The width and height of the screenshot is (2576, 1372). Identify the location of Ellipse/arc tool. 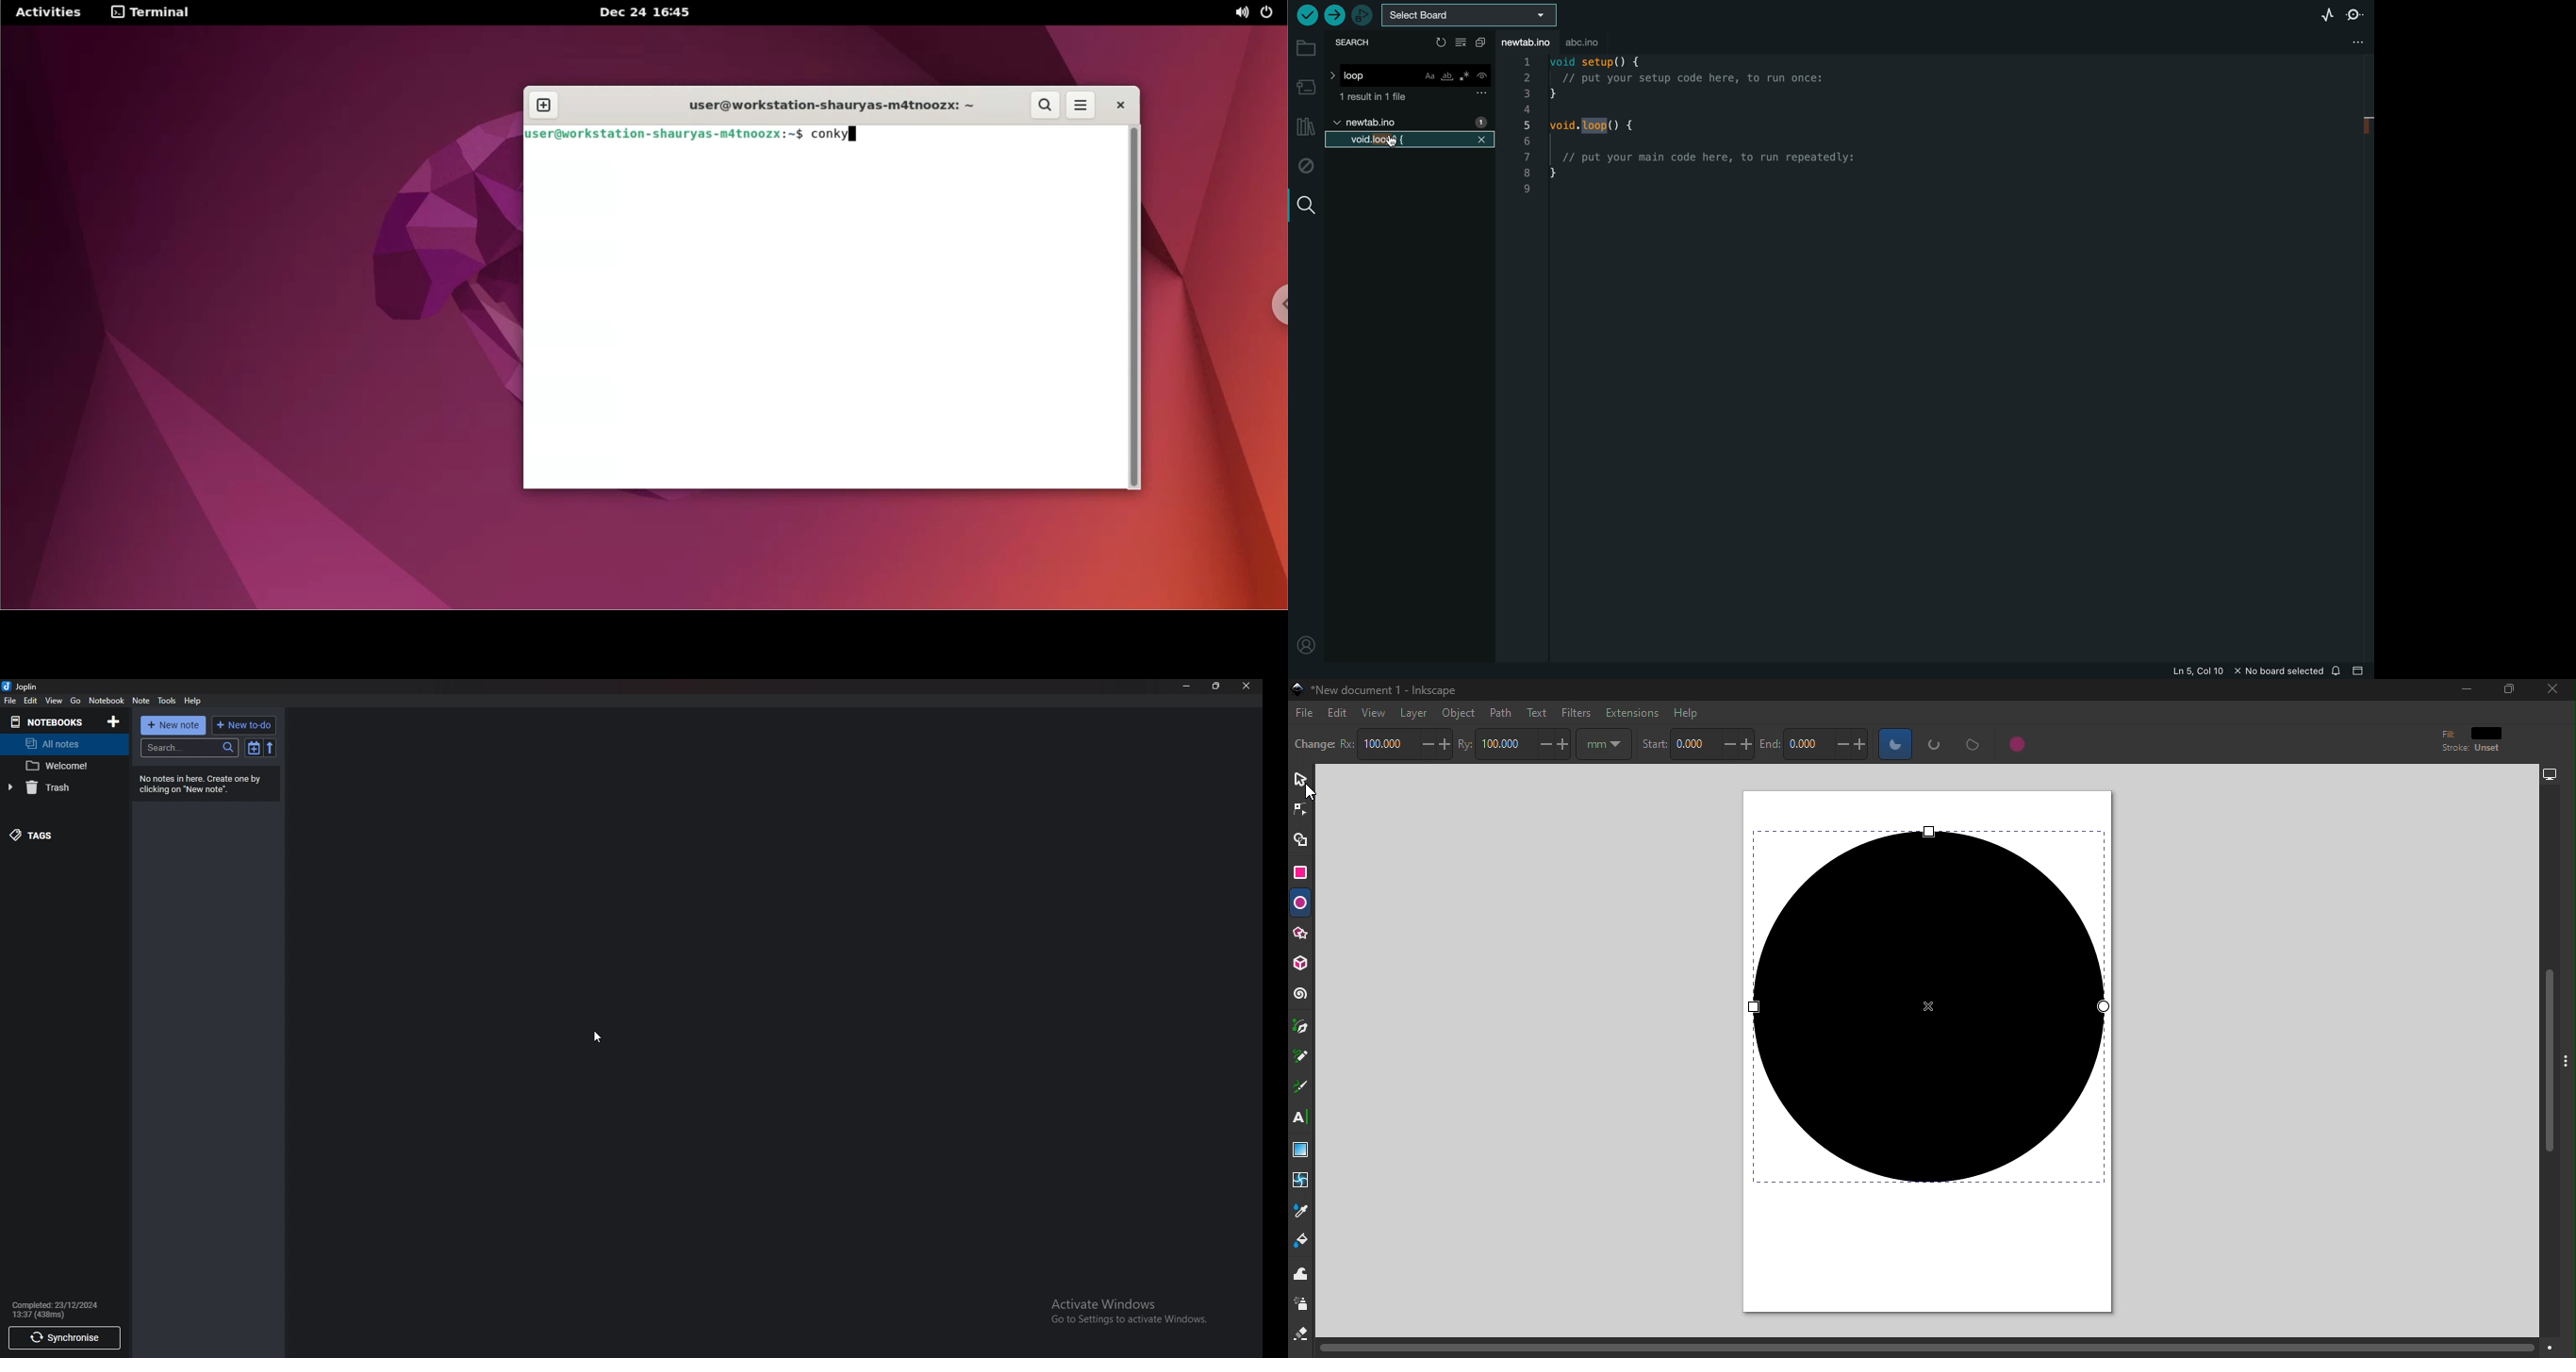
(1302, 902).